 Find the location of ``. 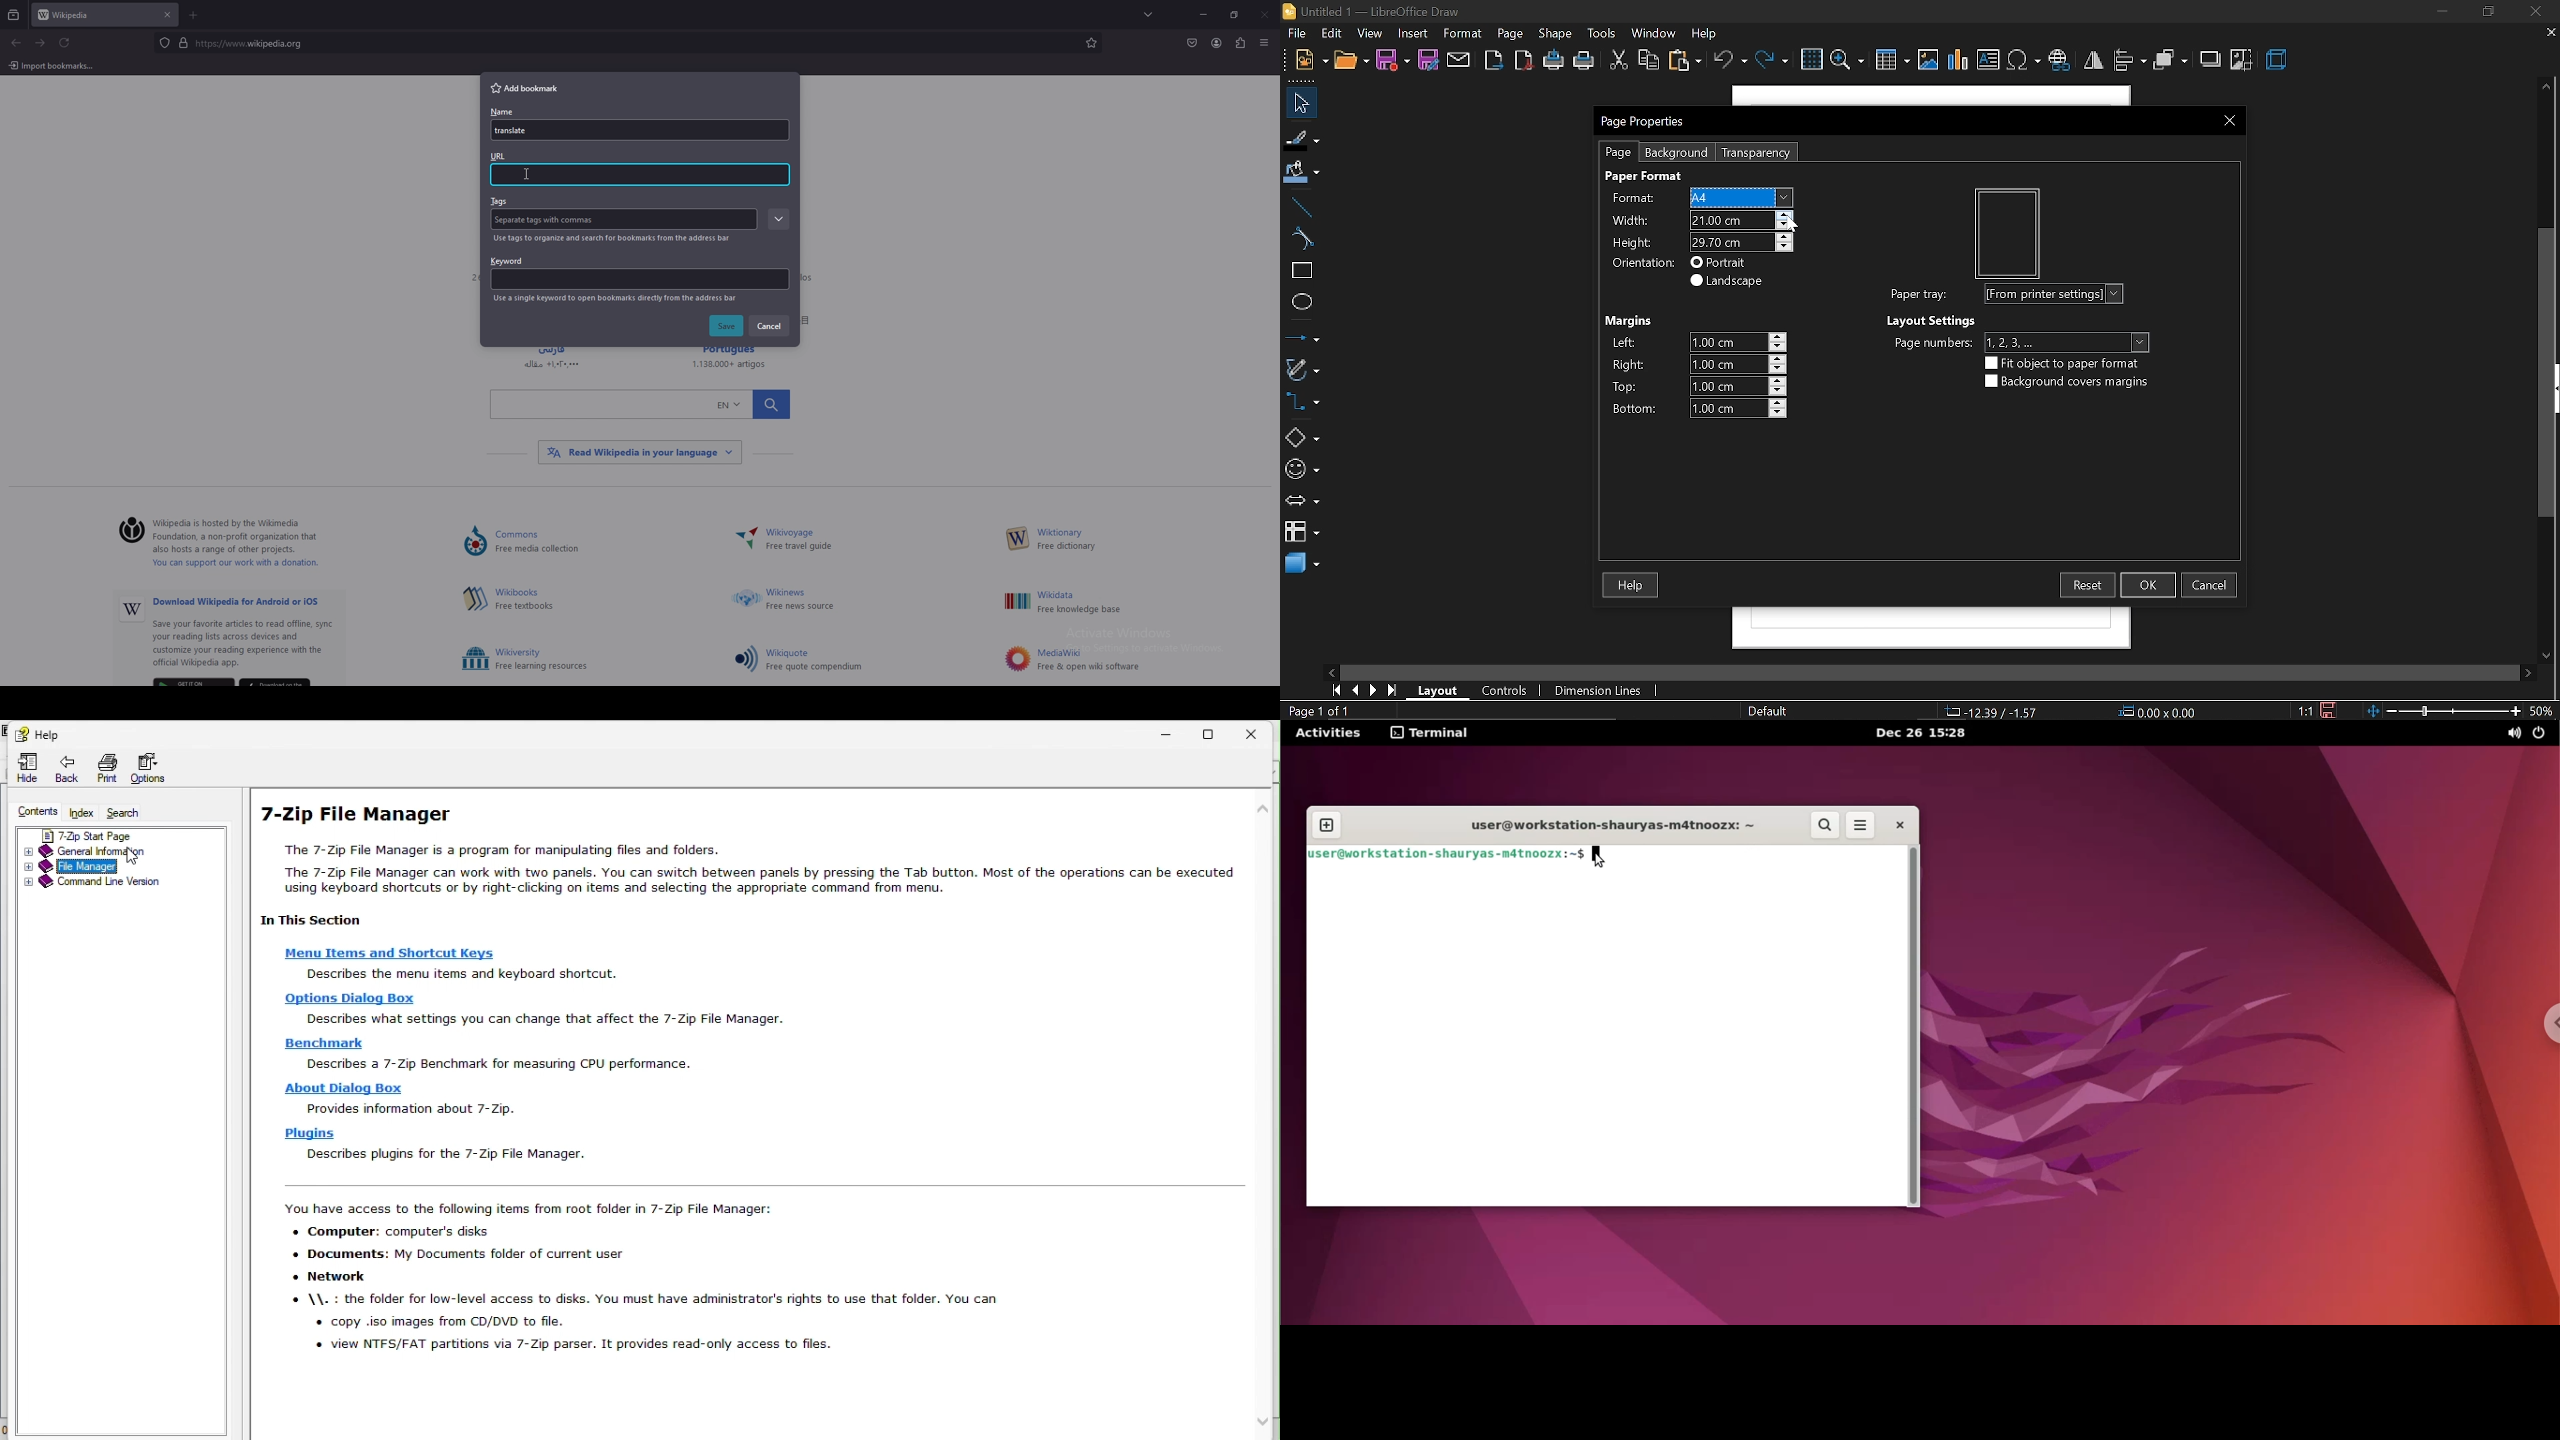

 is located at coordinates (132, 611).